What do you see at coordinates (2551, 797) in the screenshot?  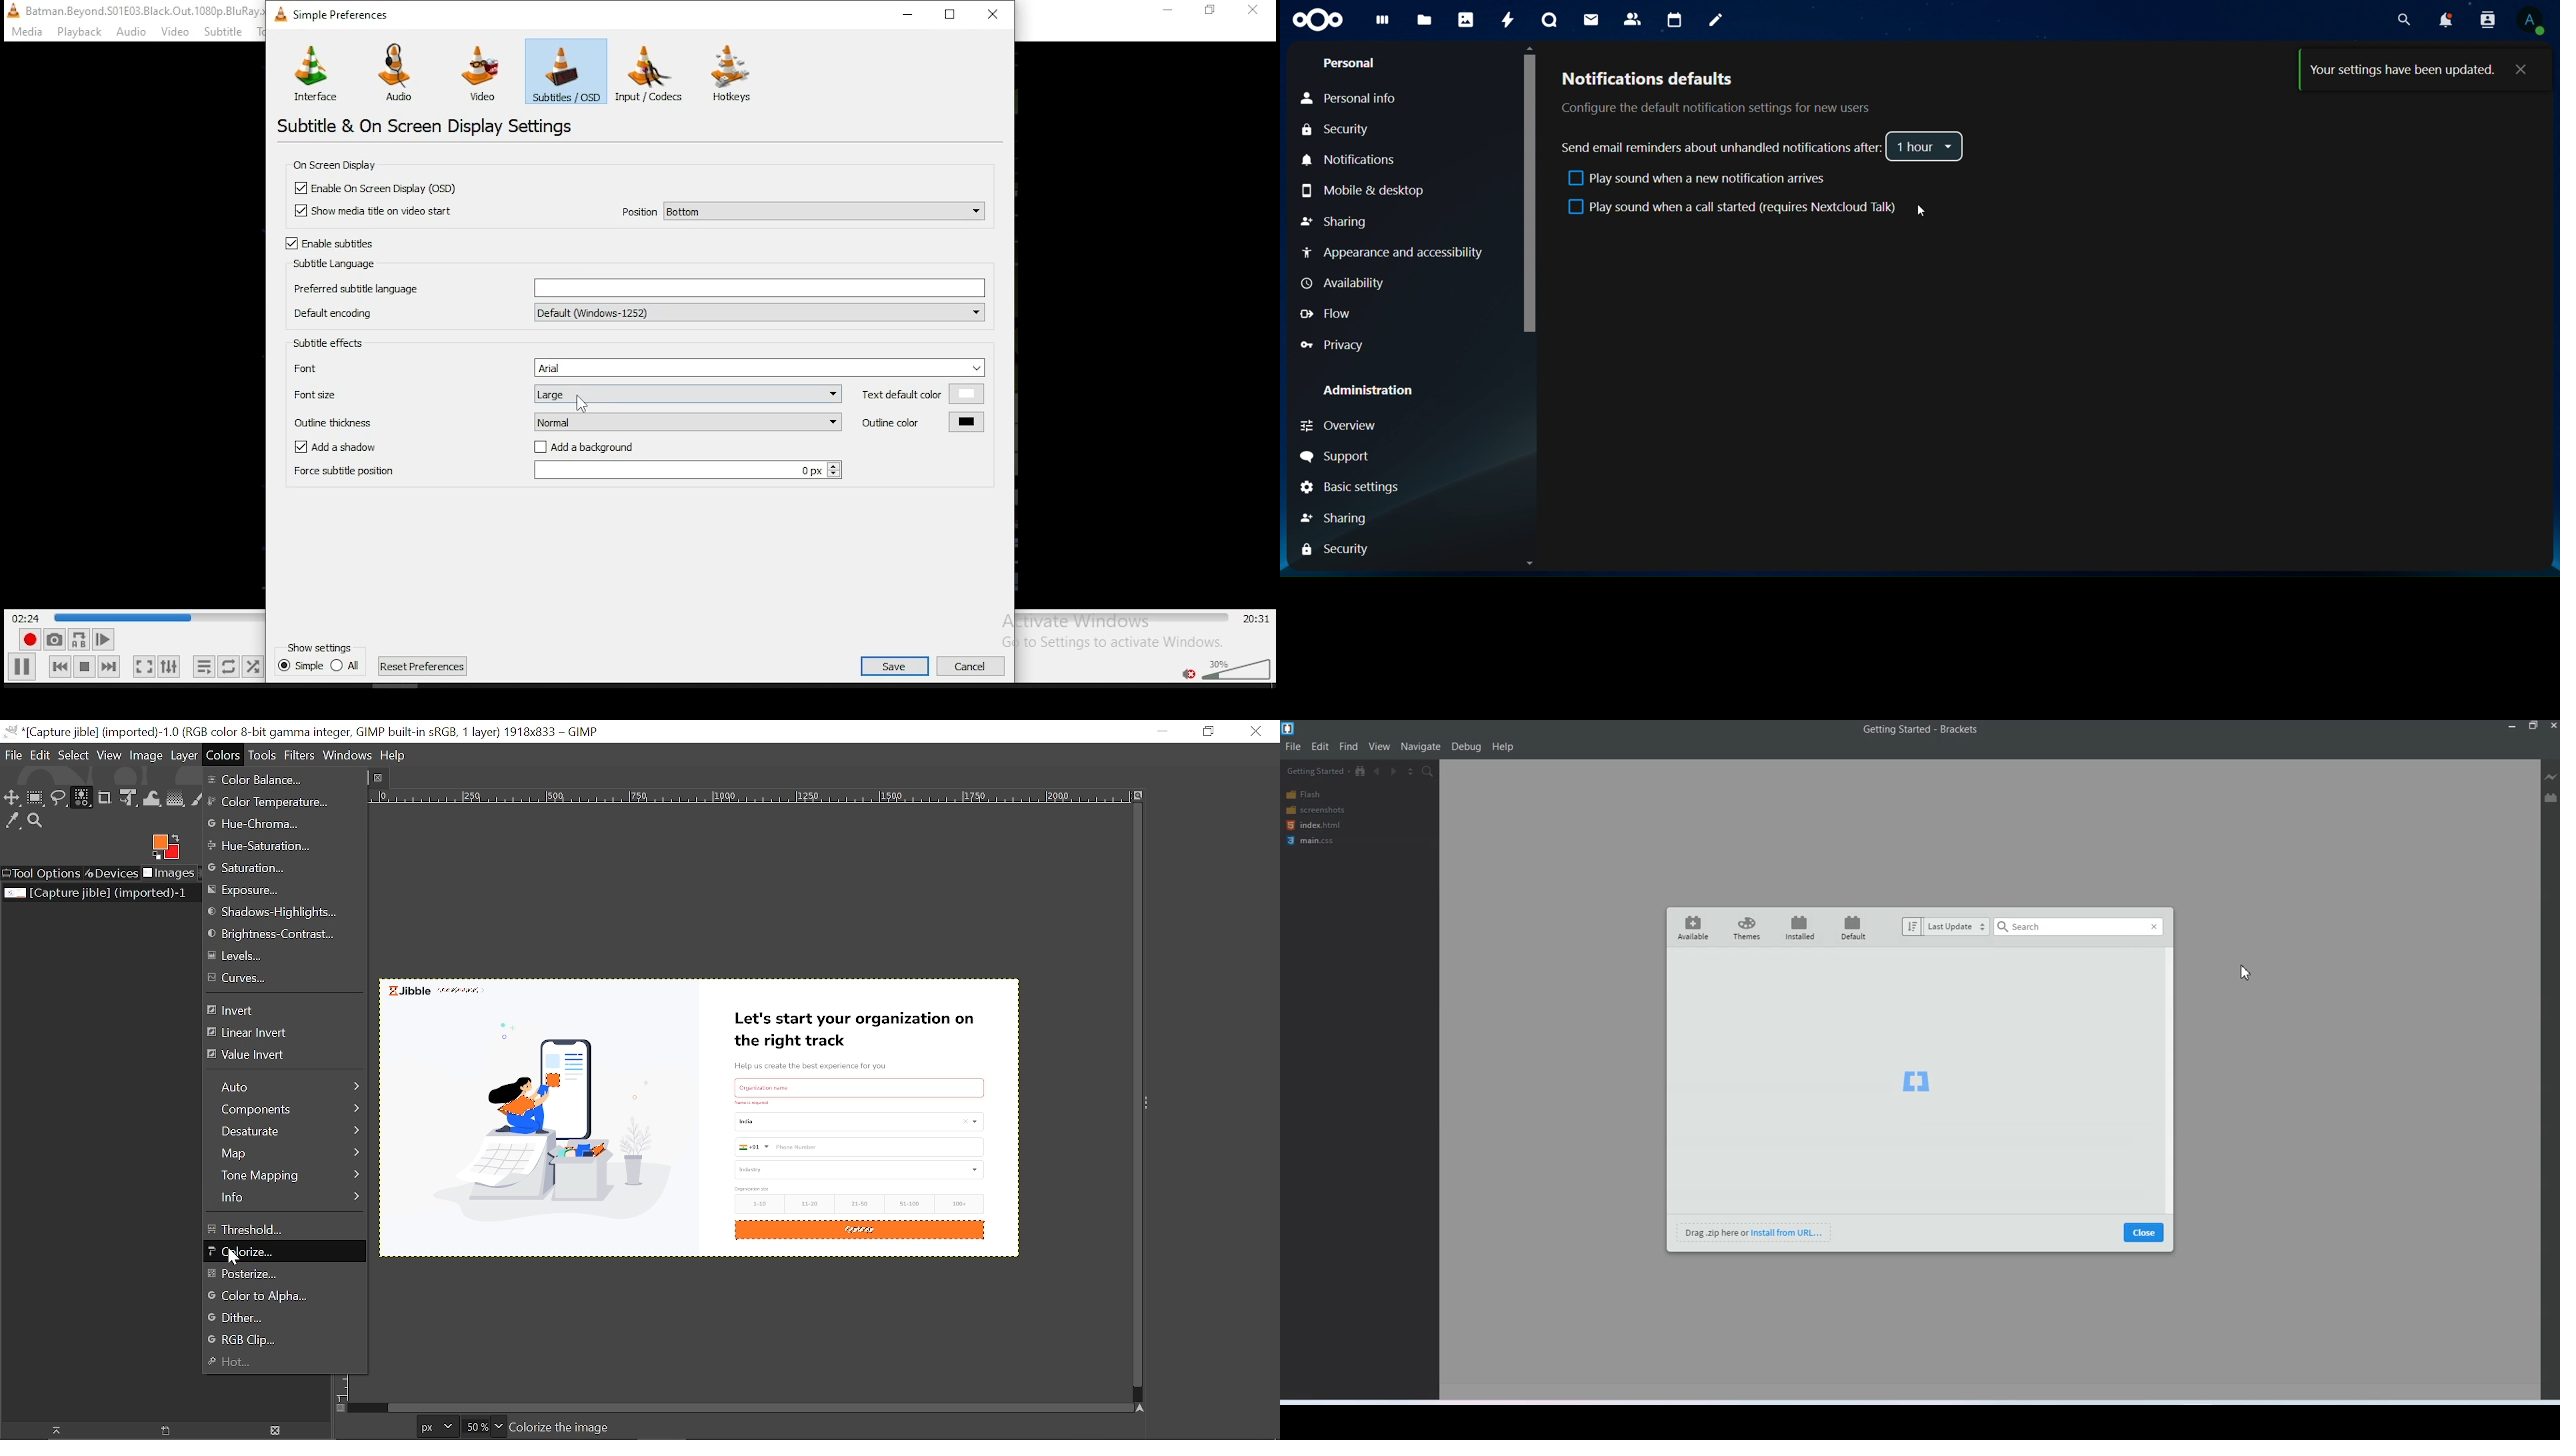 I see `Extension Manager` at bounding box center [2551, 797].